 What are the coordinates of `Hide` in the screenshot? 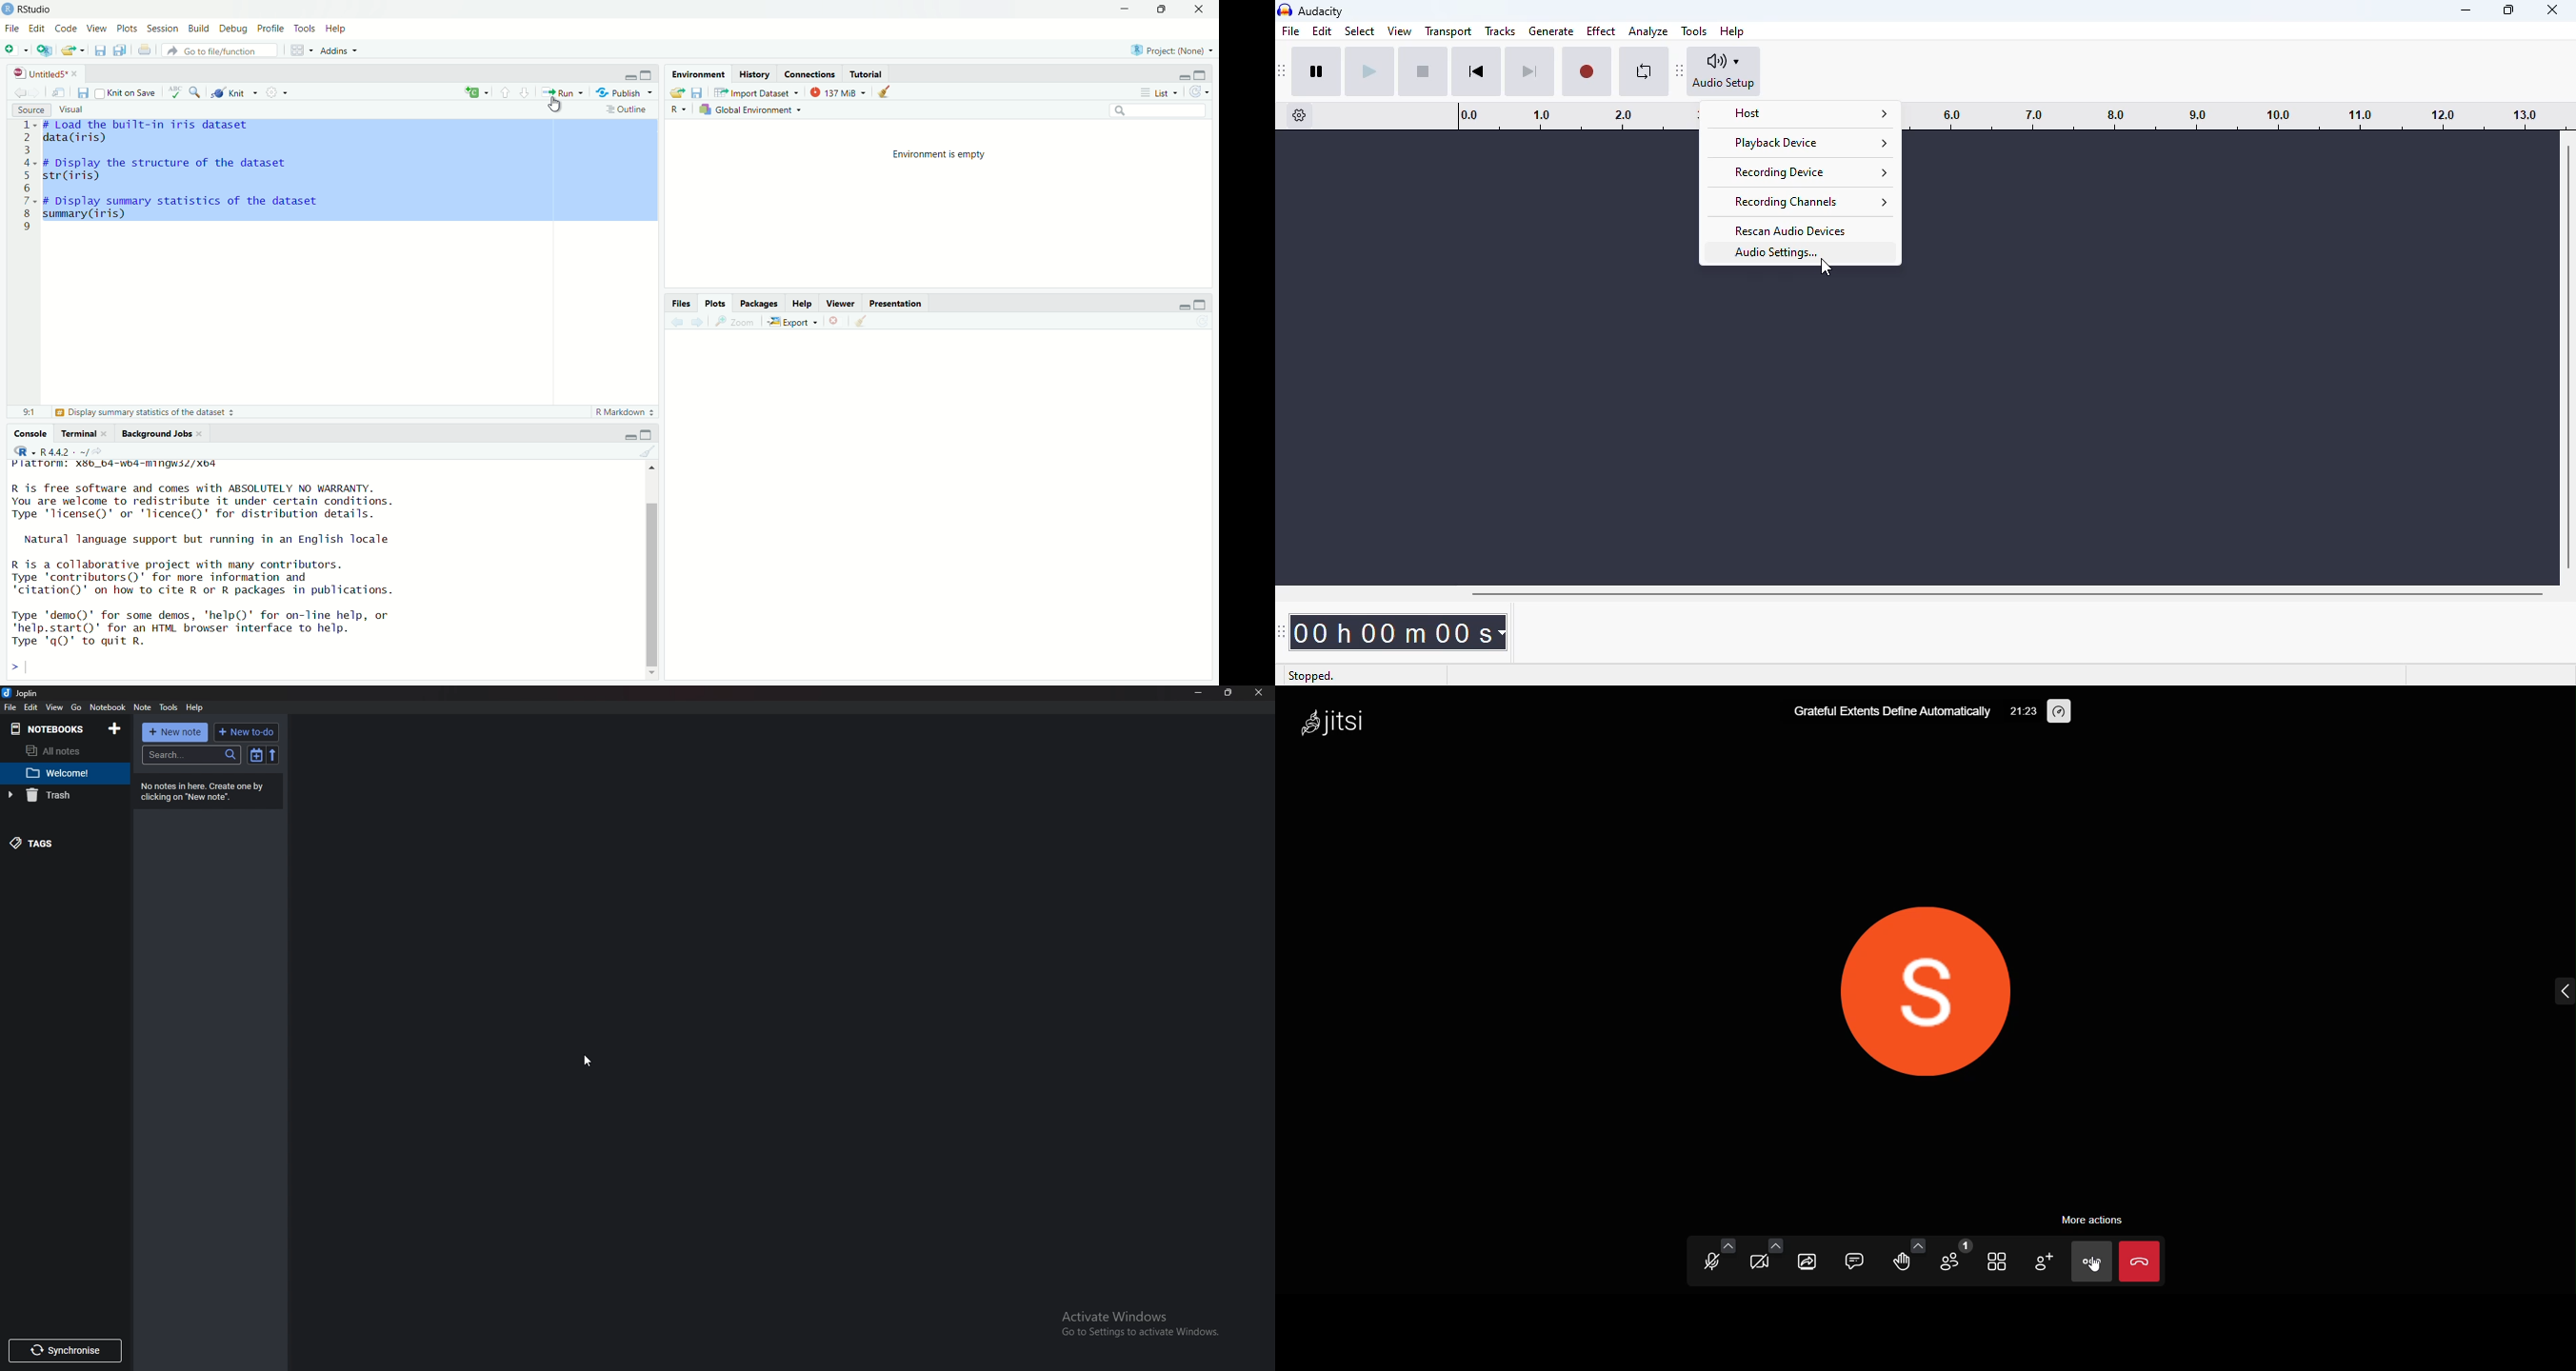 It's located at (629, 77).